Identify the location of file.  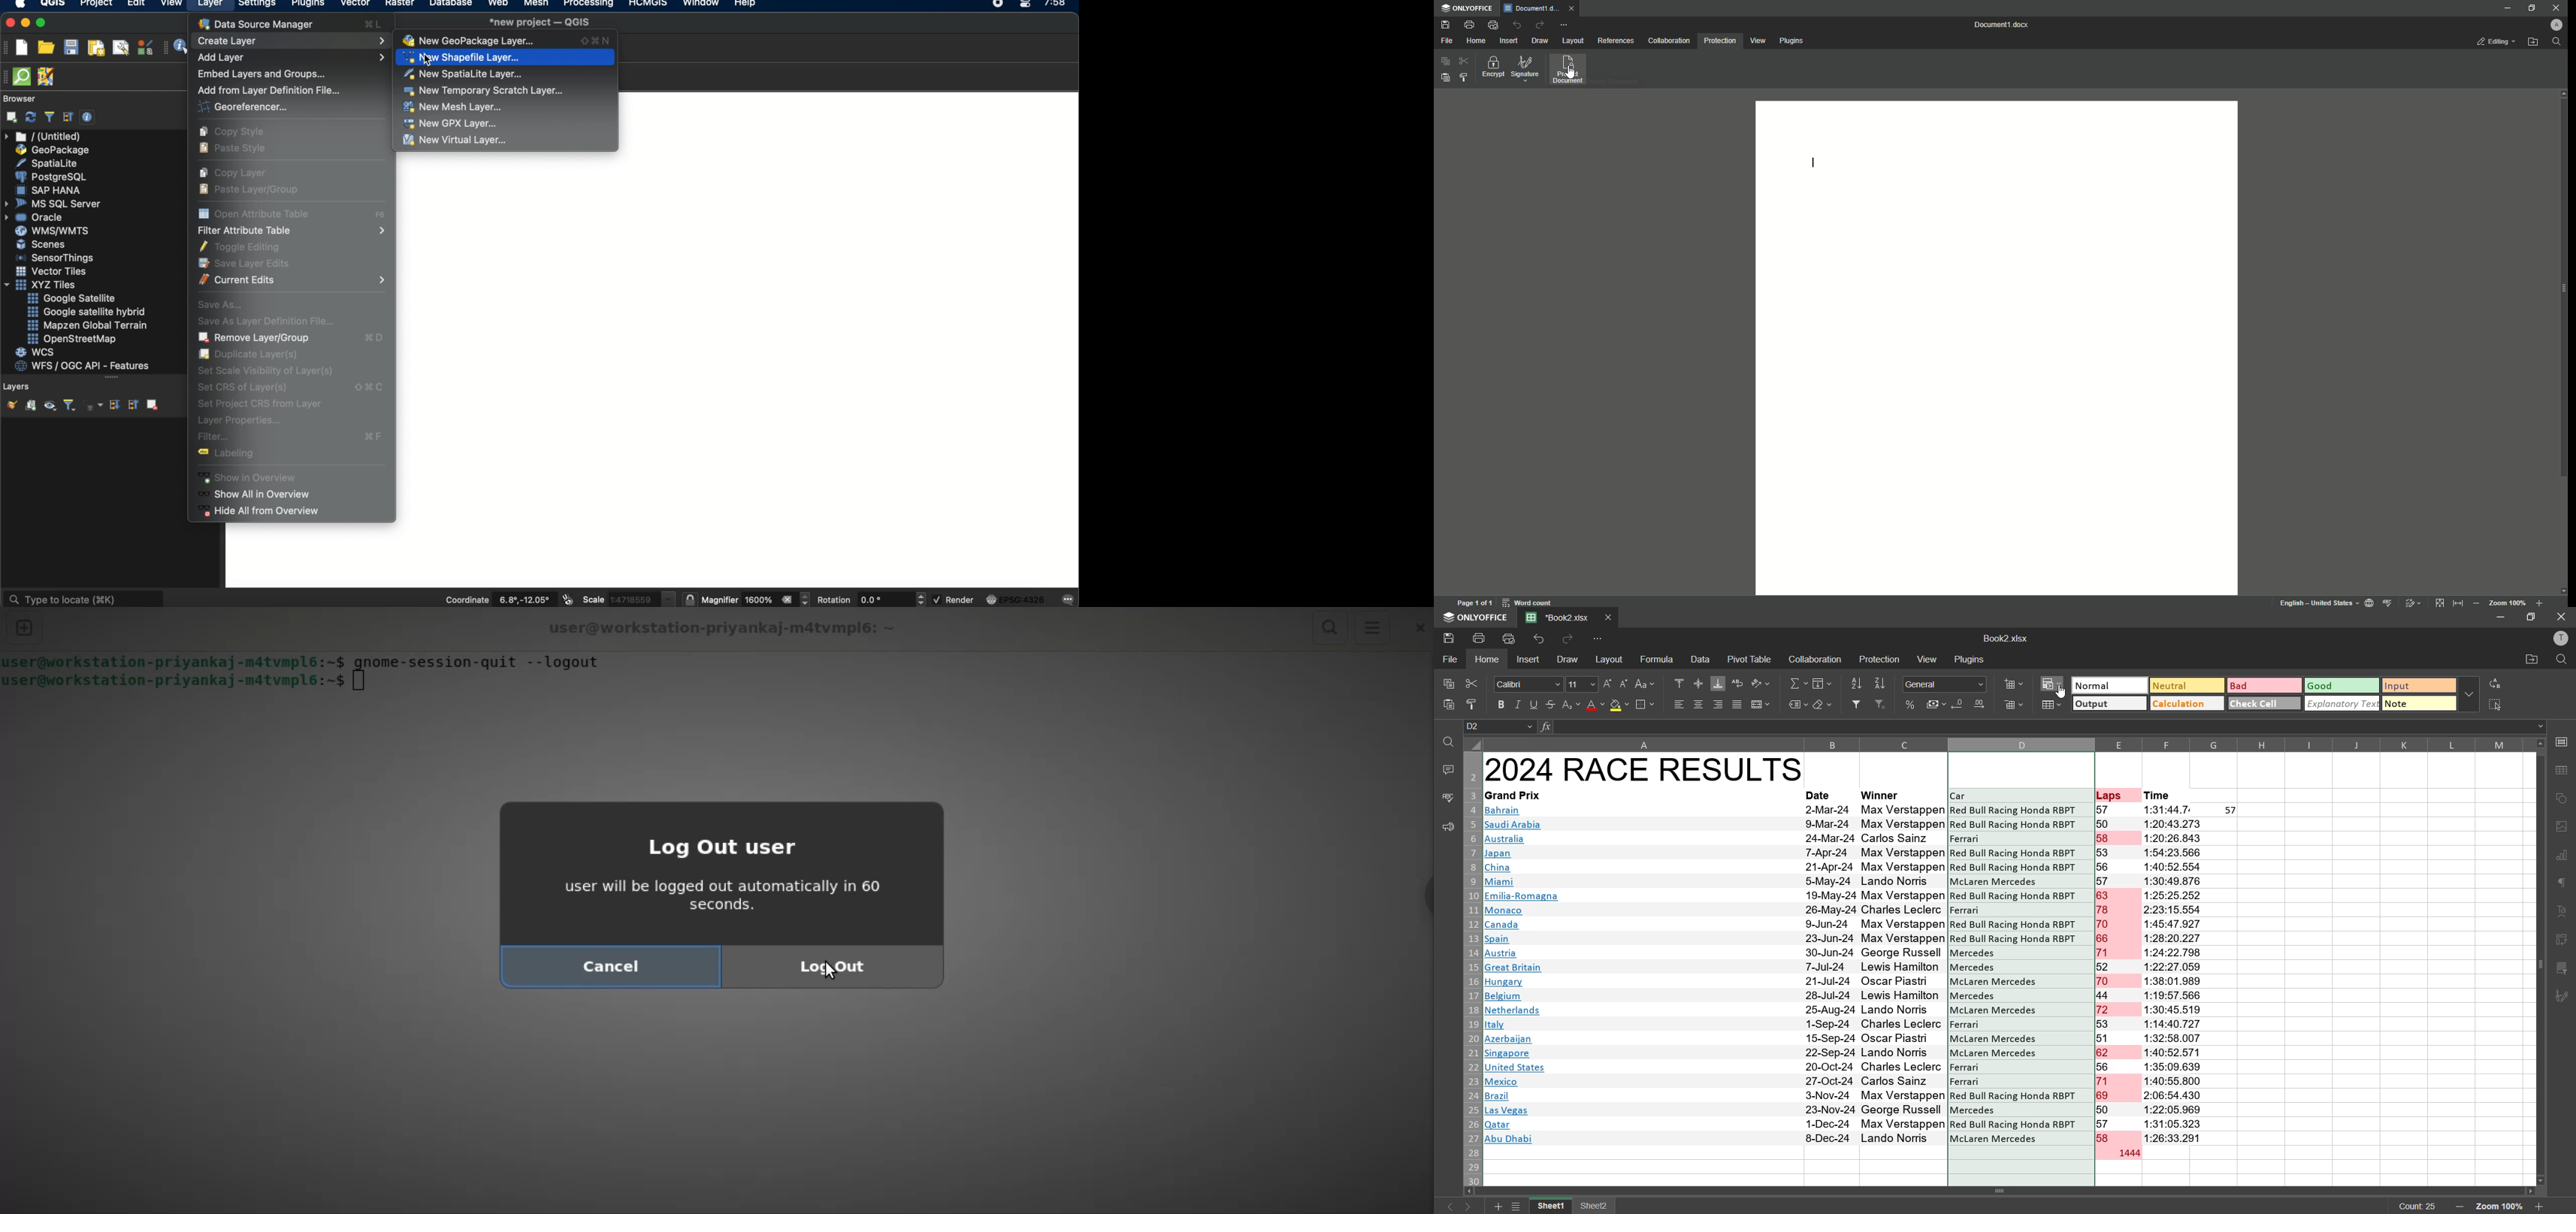
(1450, 658).